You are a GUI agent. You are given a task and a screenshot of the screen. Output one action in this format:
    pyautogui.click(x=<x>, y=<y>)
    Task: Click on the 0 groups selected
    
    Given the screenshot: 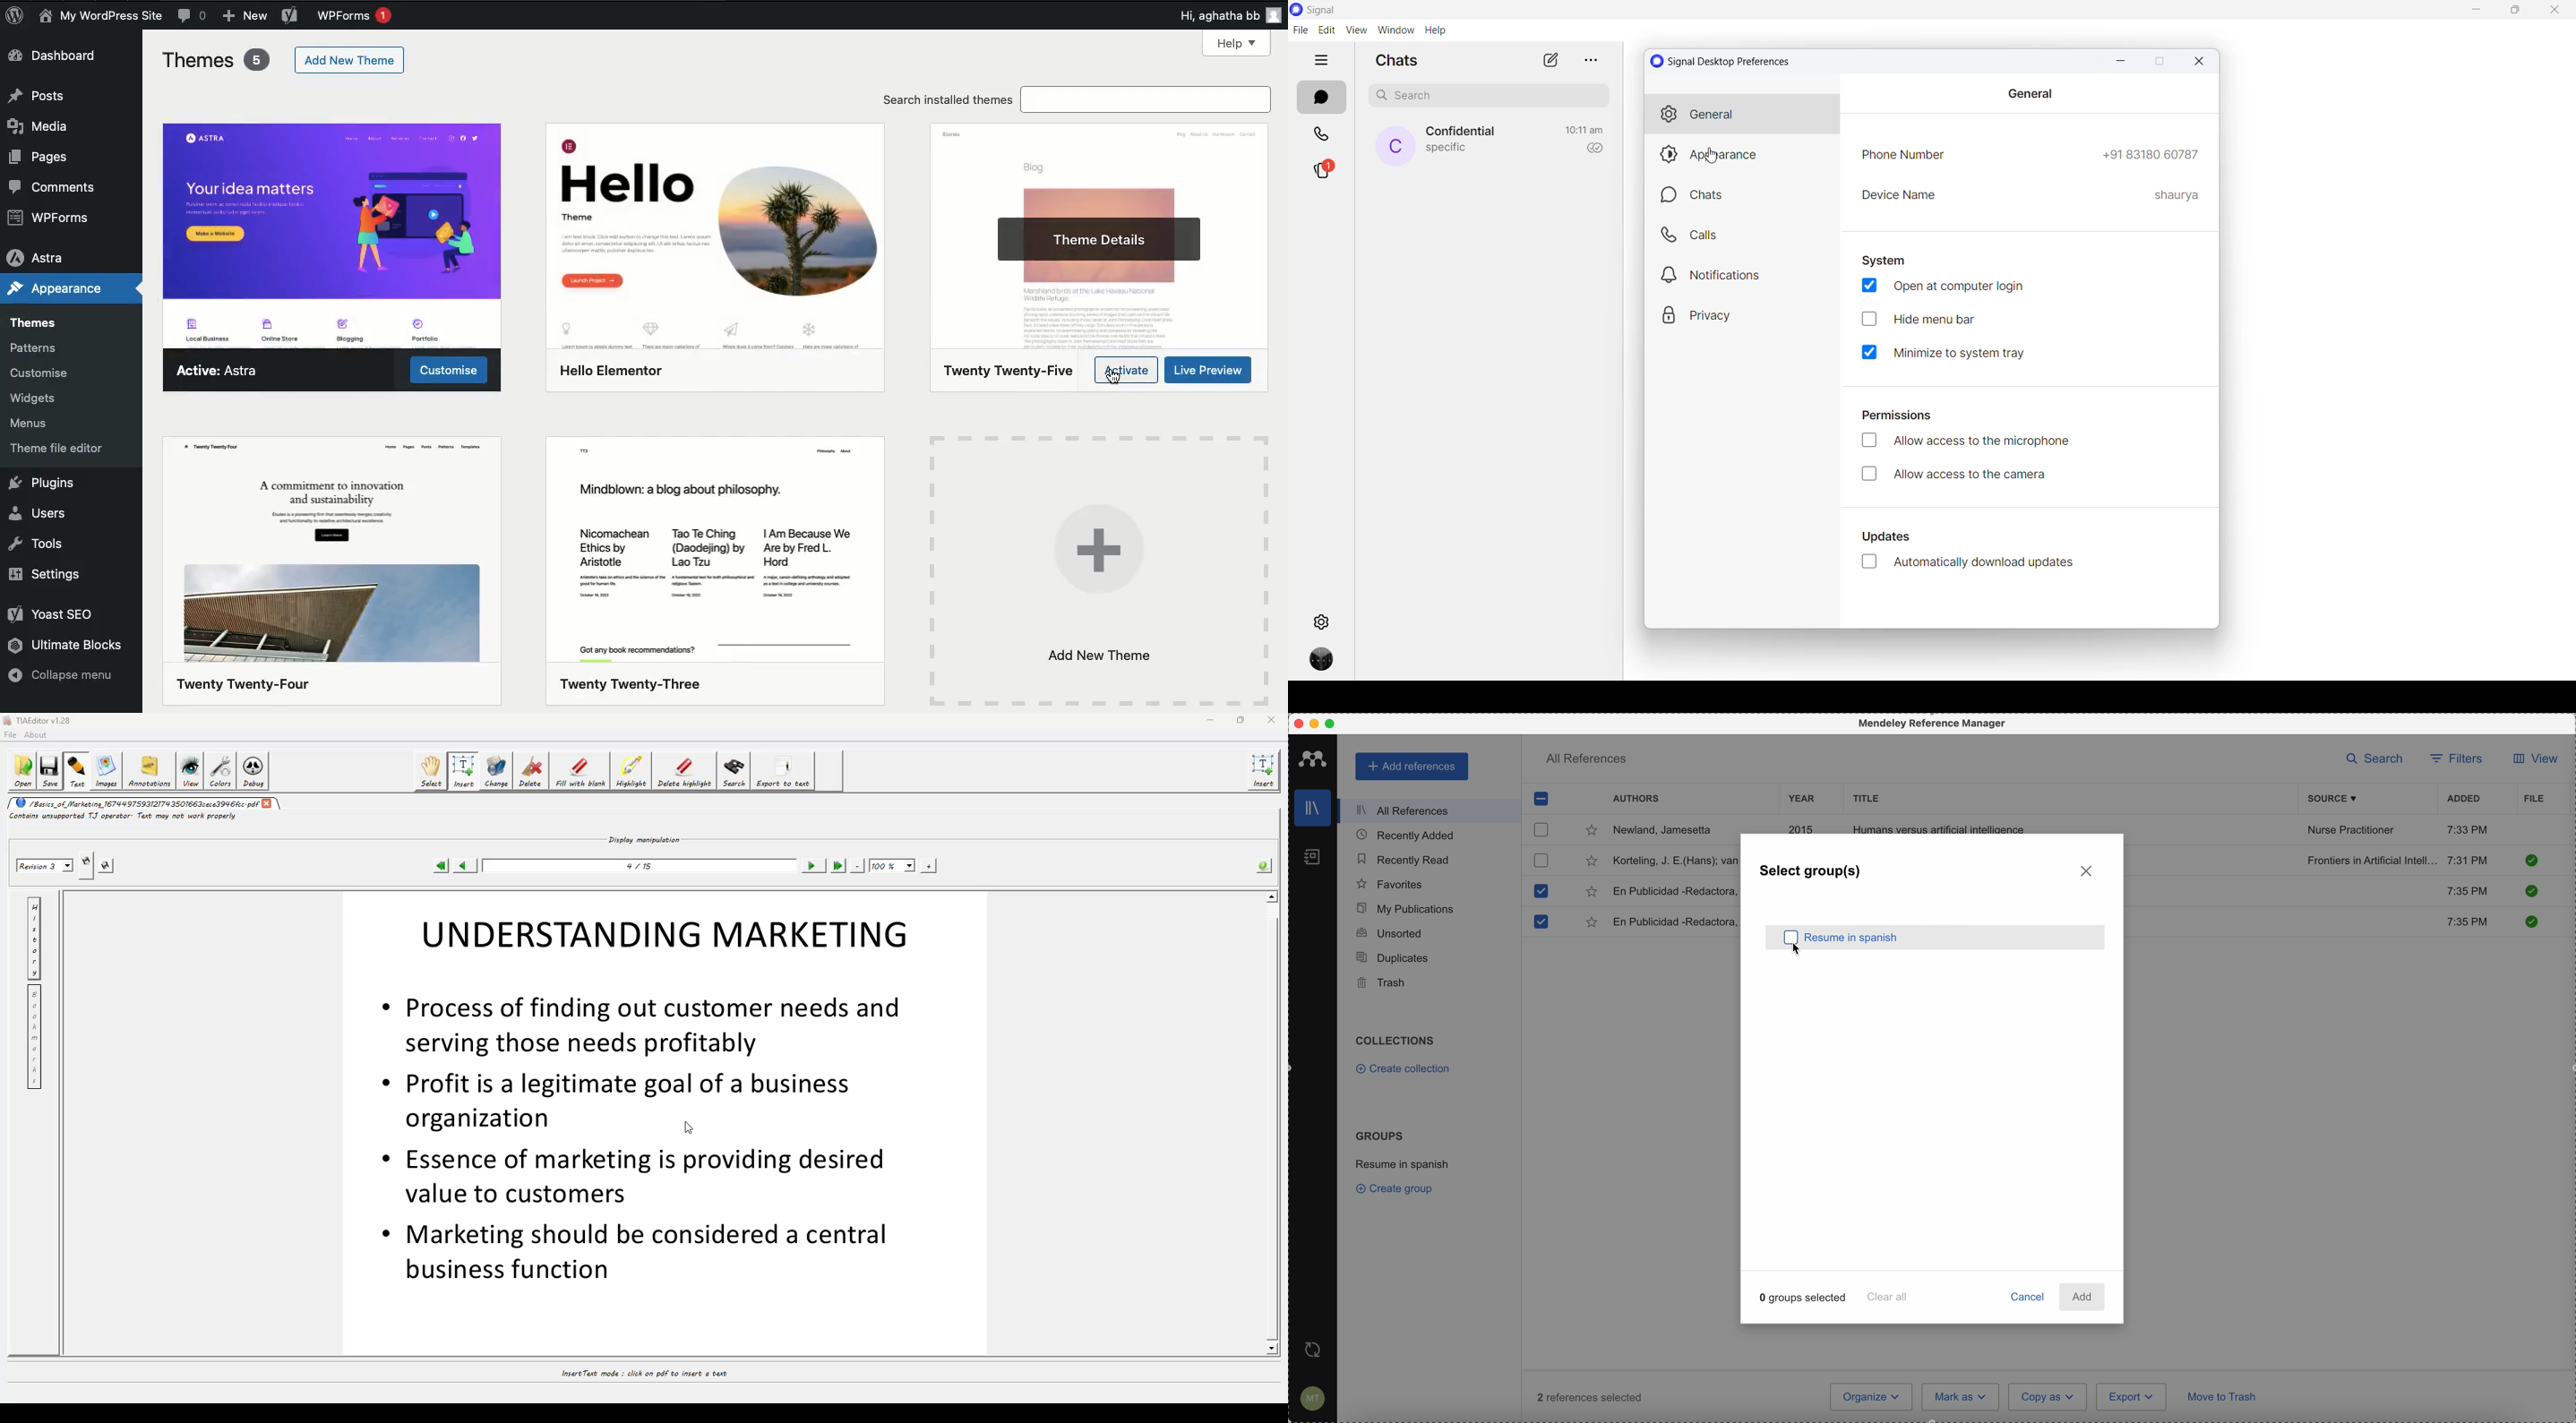 What is the action you would take?
    pyautogui.click(x=1804, y=1297)
    